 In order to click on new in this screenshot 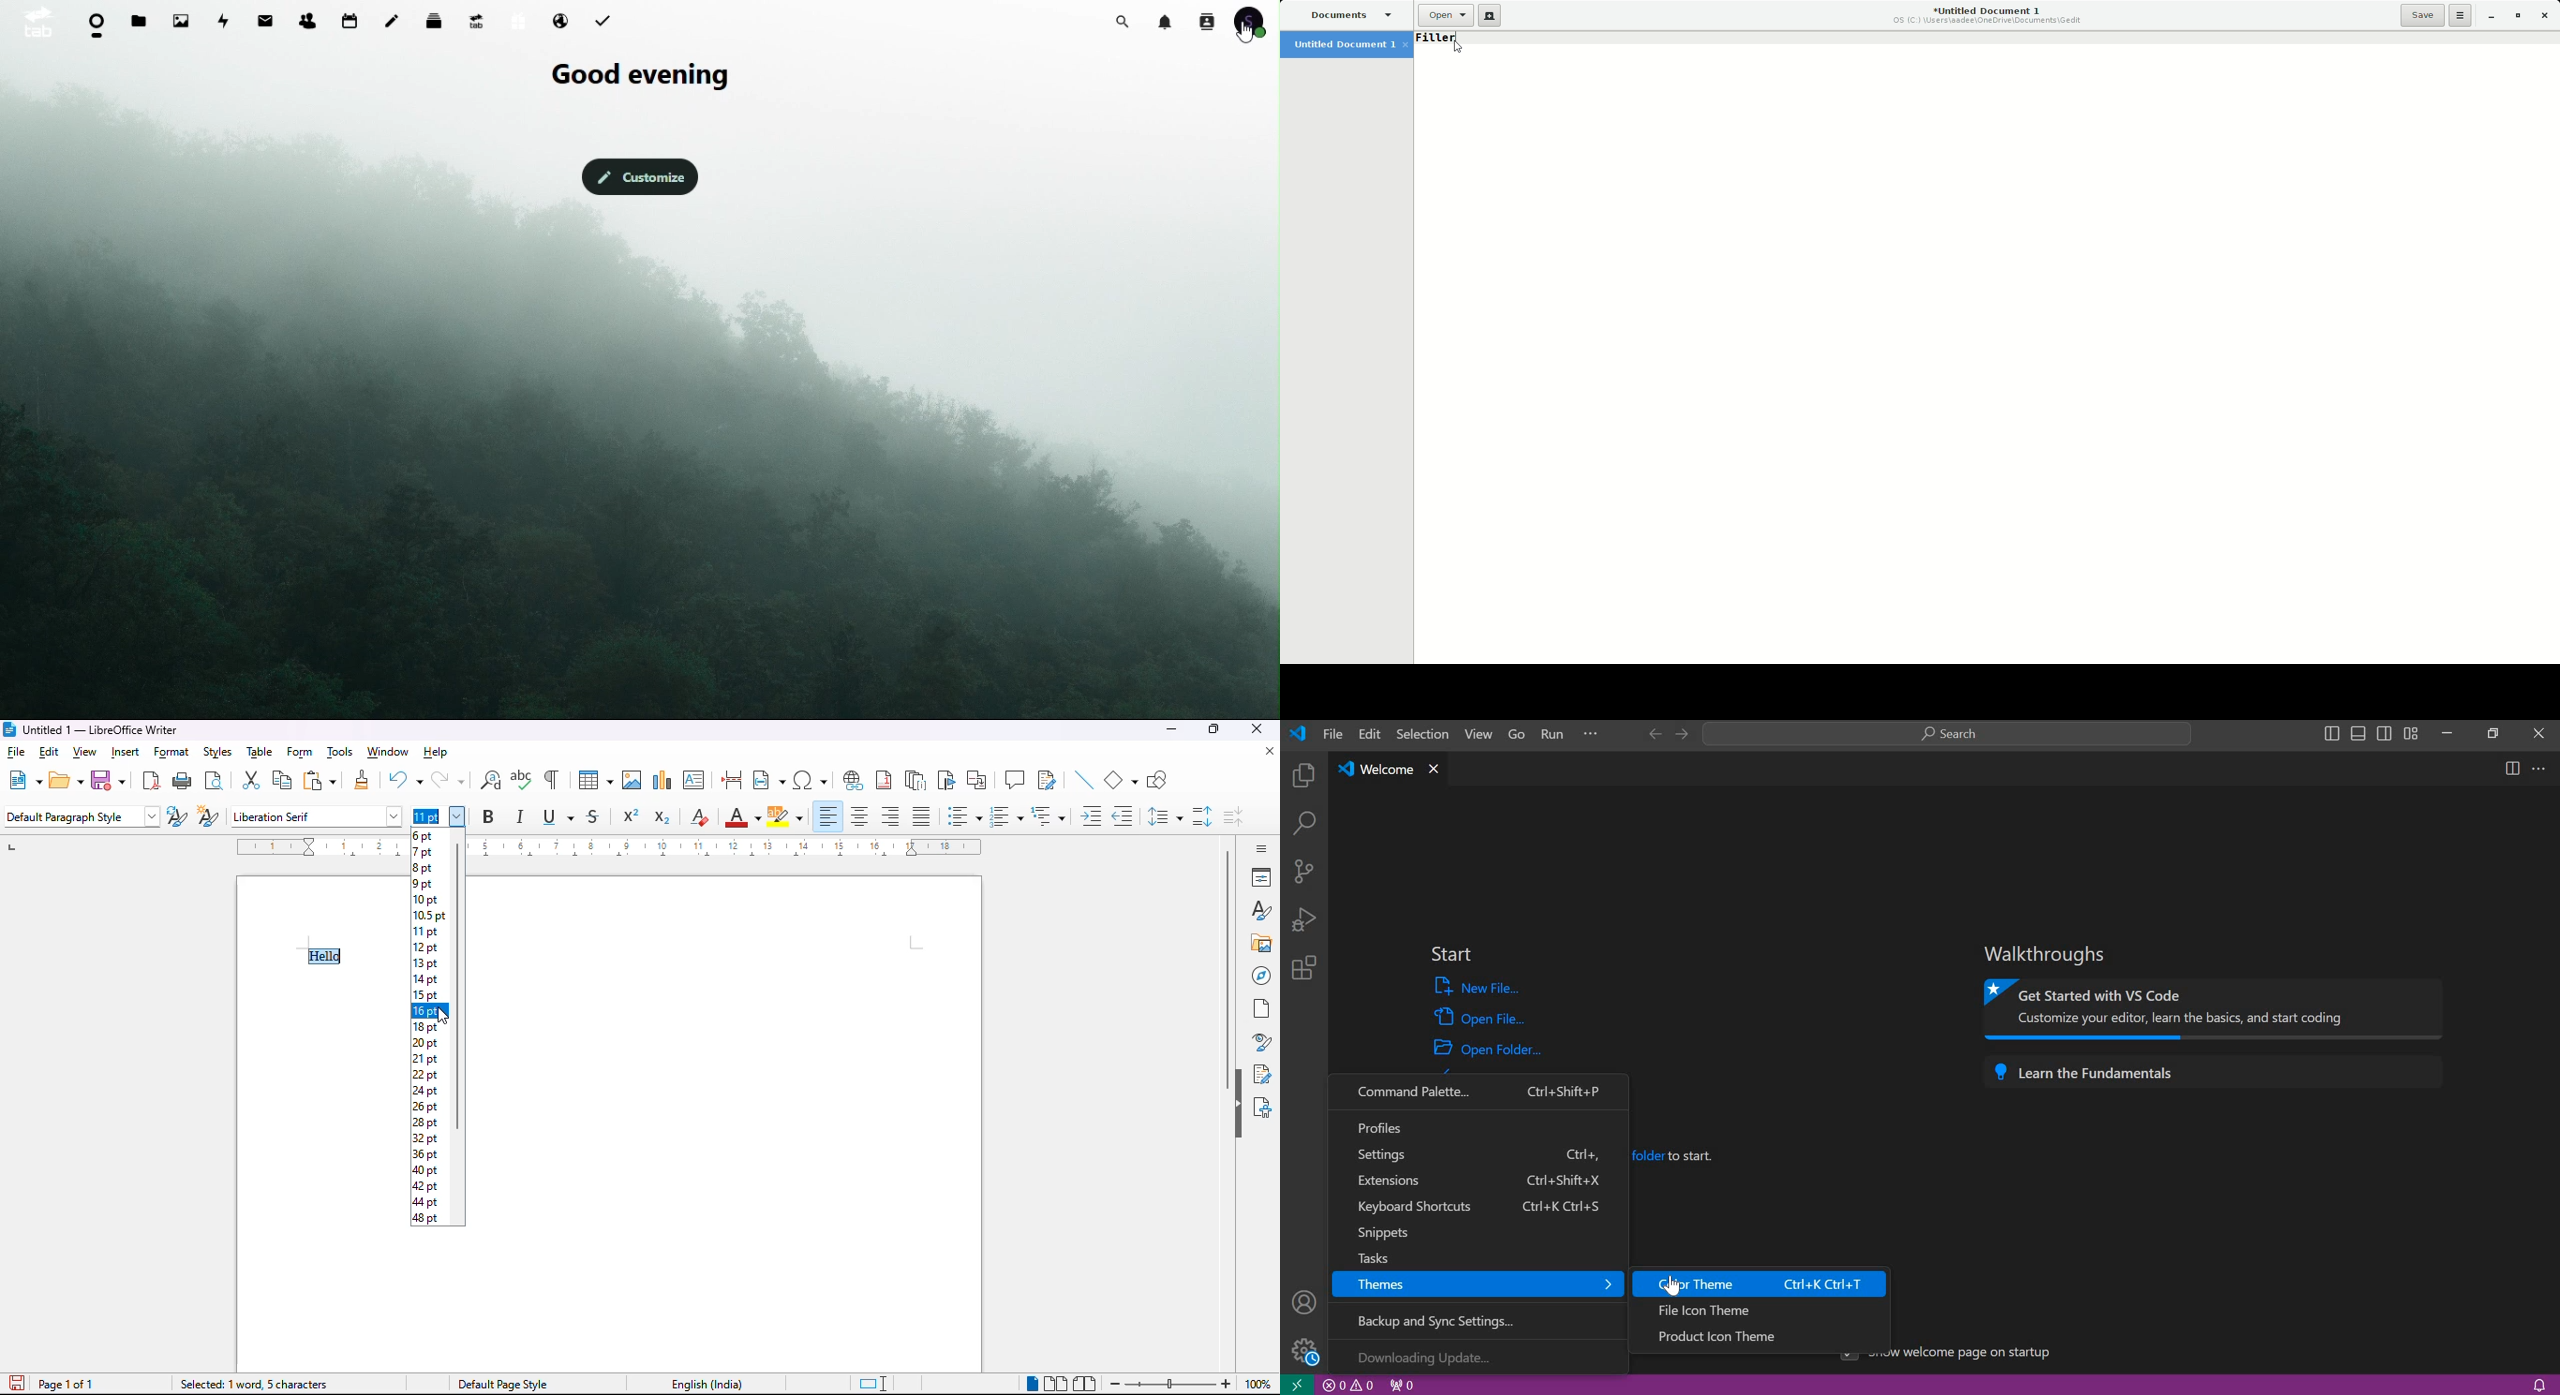, I will do `click(24, 780)`.